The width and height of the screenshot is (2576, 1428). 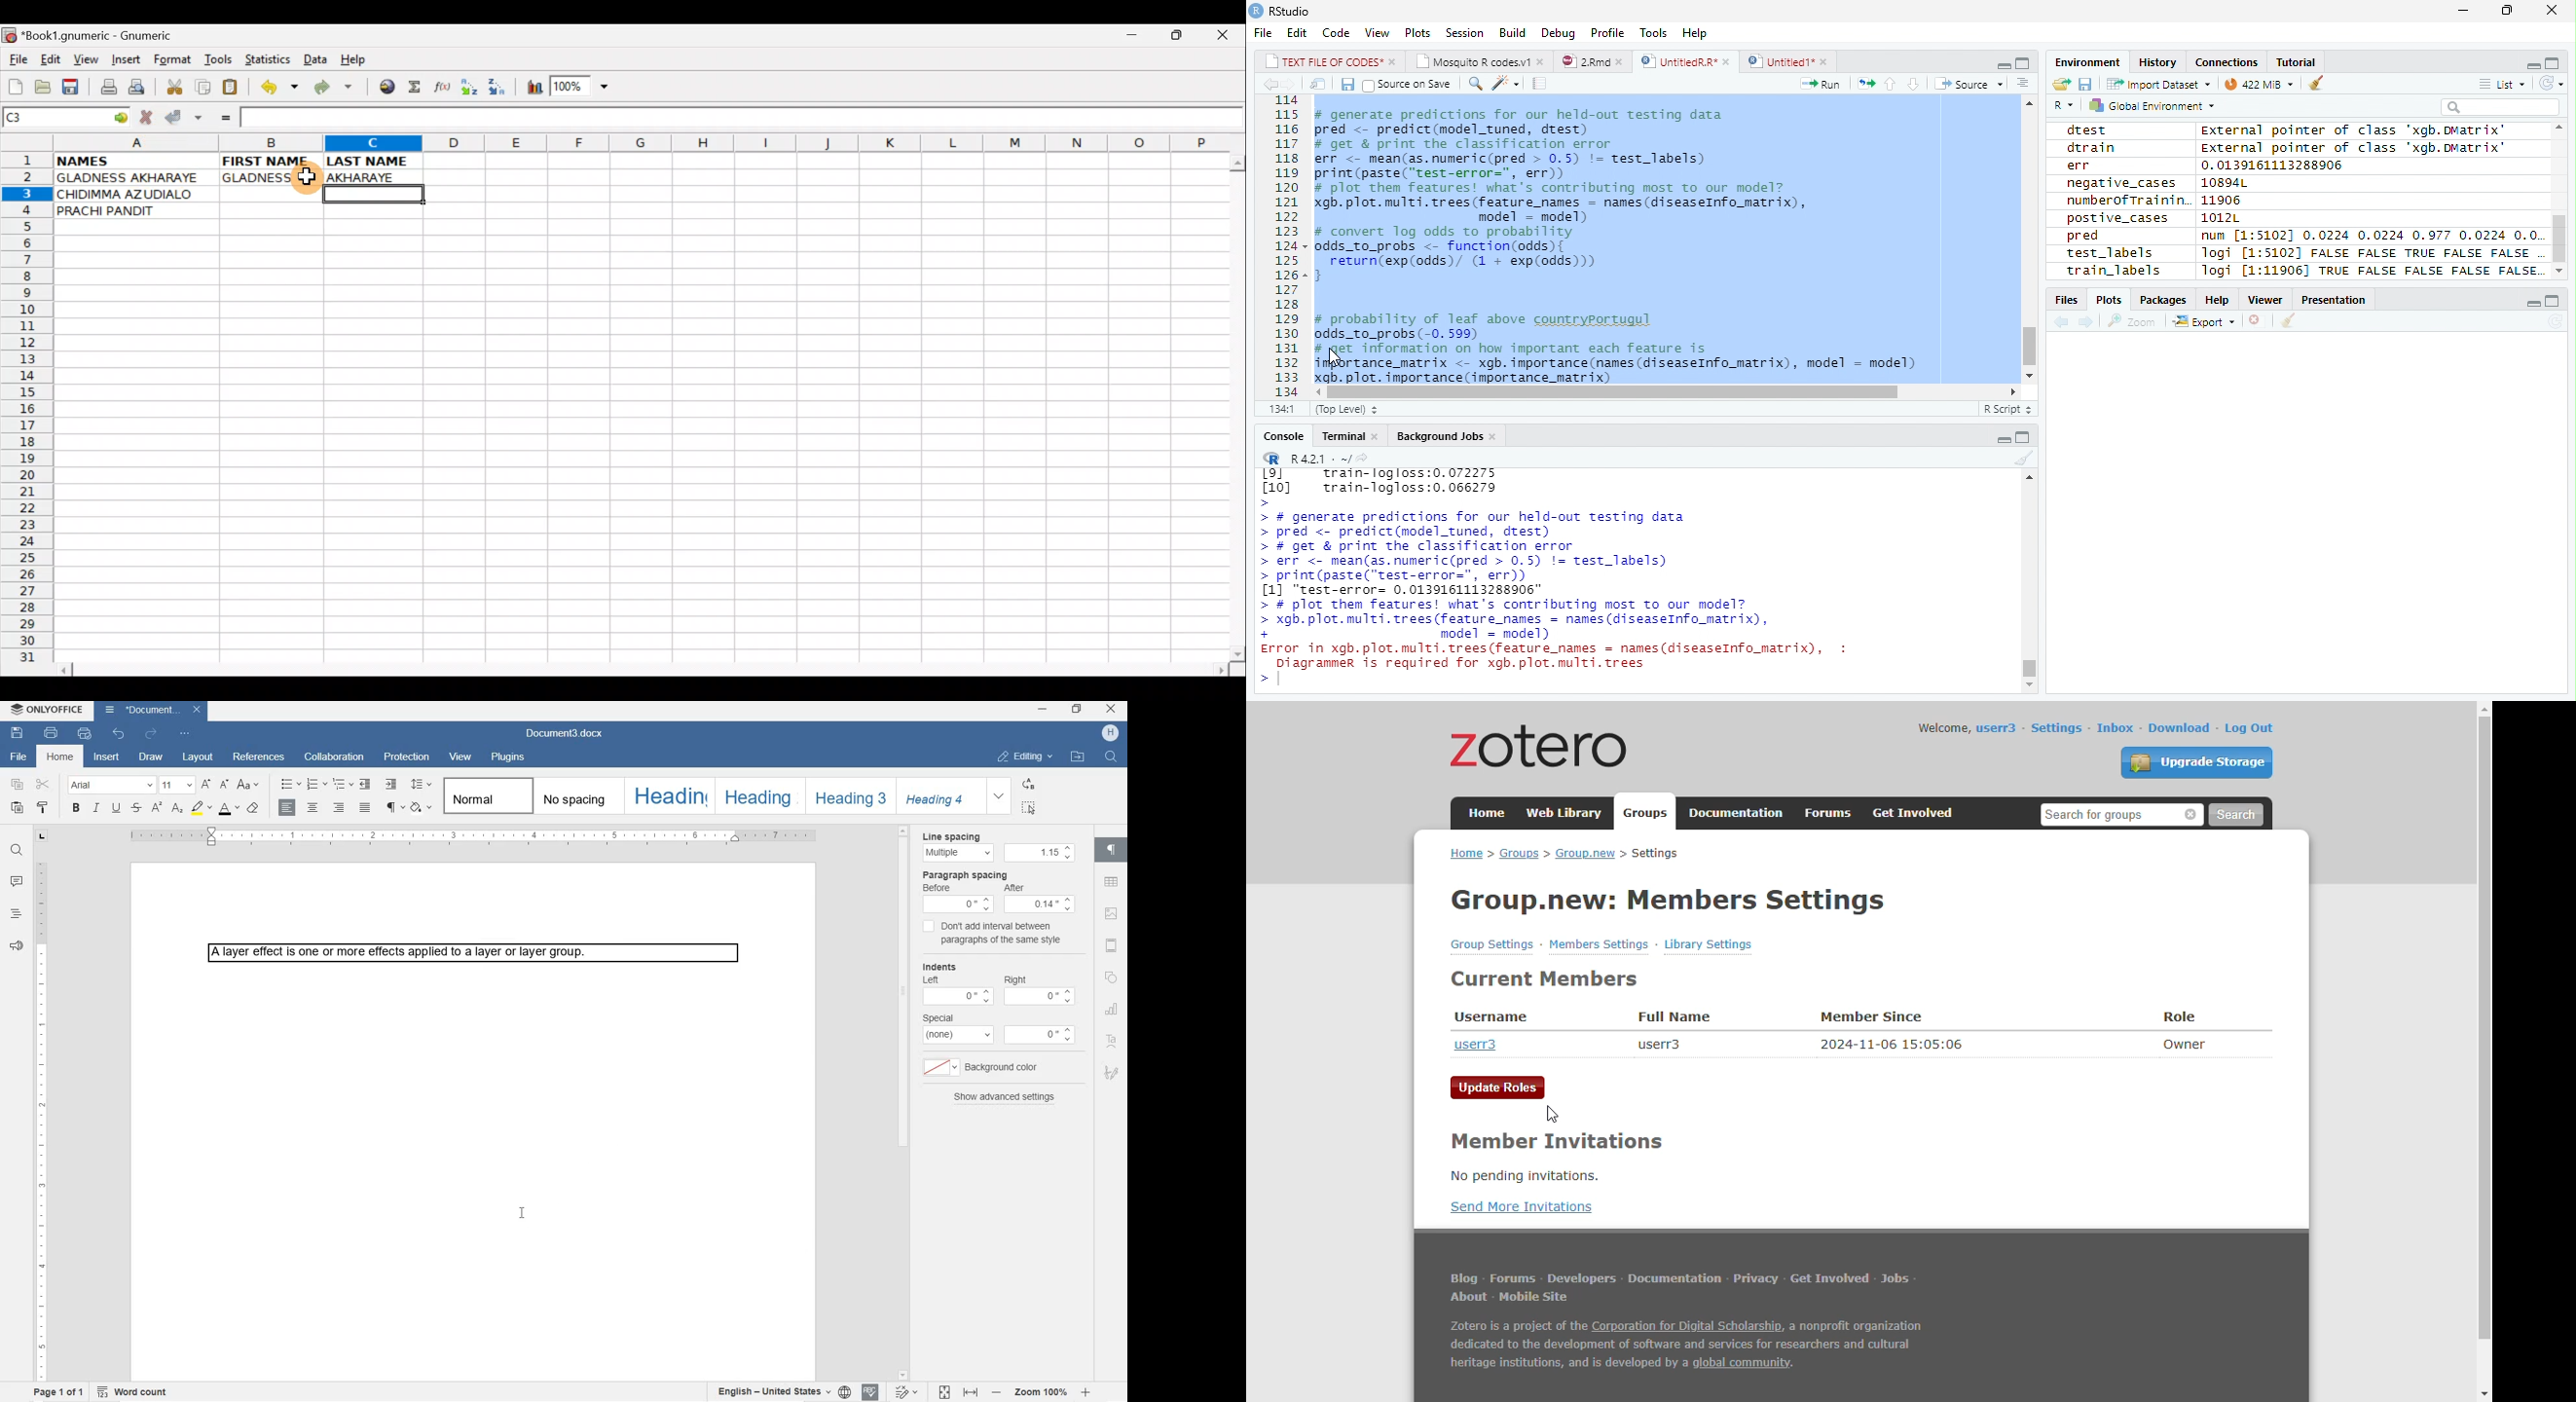 I want to click on Right, so click(x=1039, y=986).